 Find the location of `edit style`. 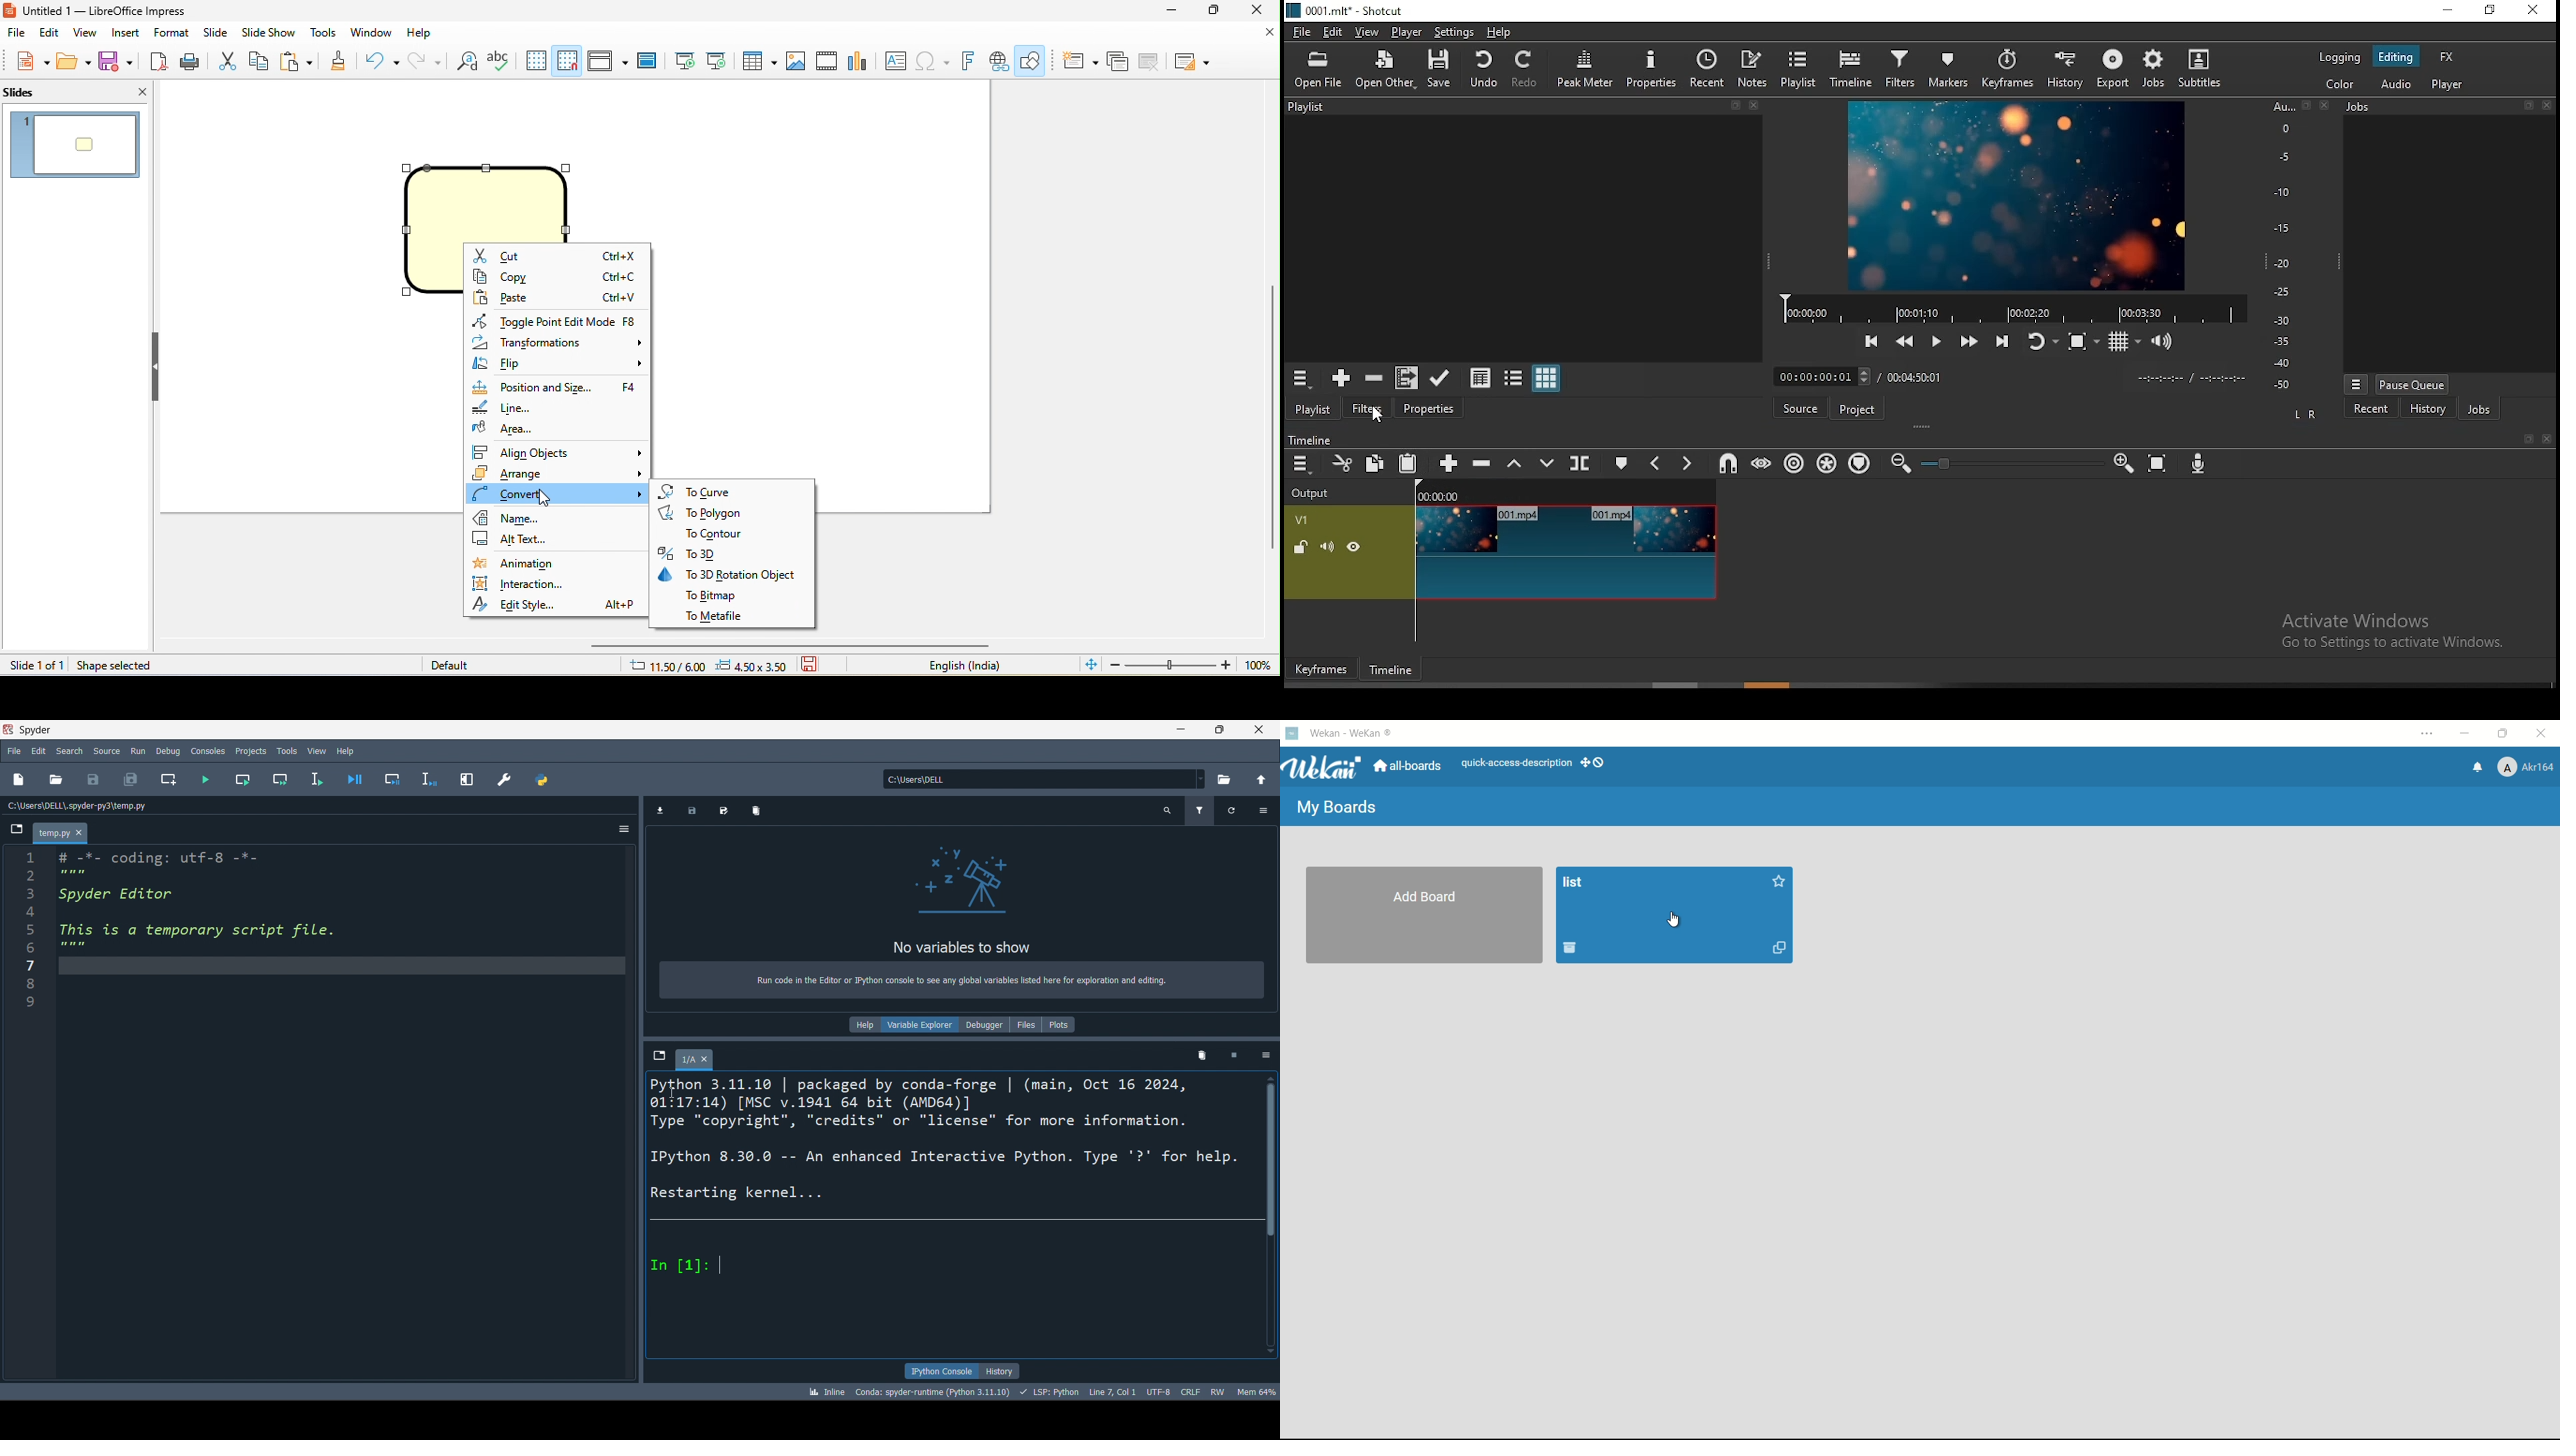

edit style is located at coordinates (556, 607).